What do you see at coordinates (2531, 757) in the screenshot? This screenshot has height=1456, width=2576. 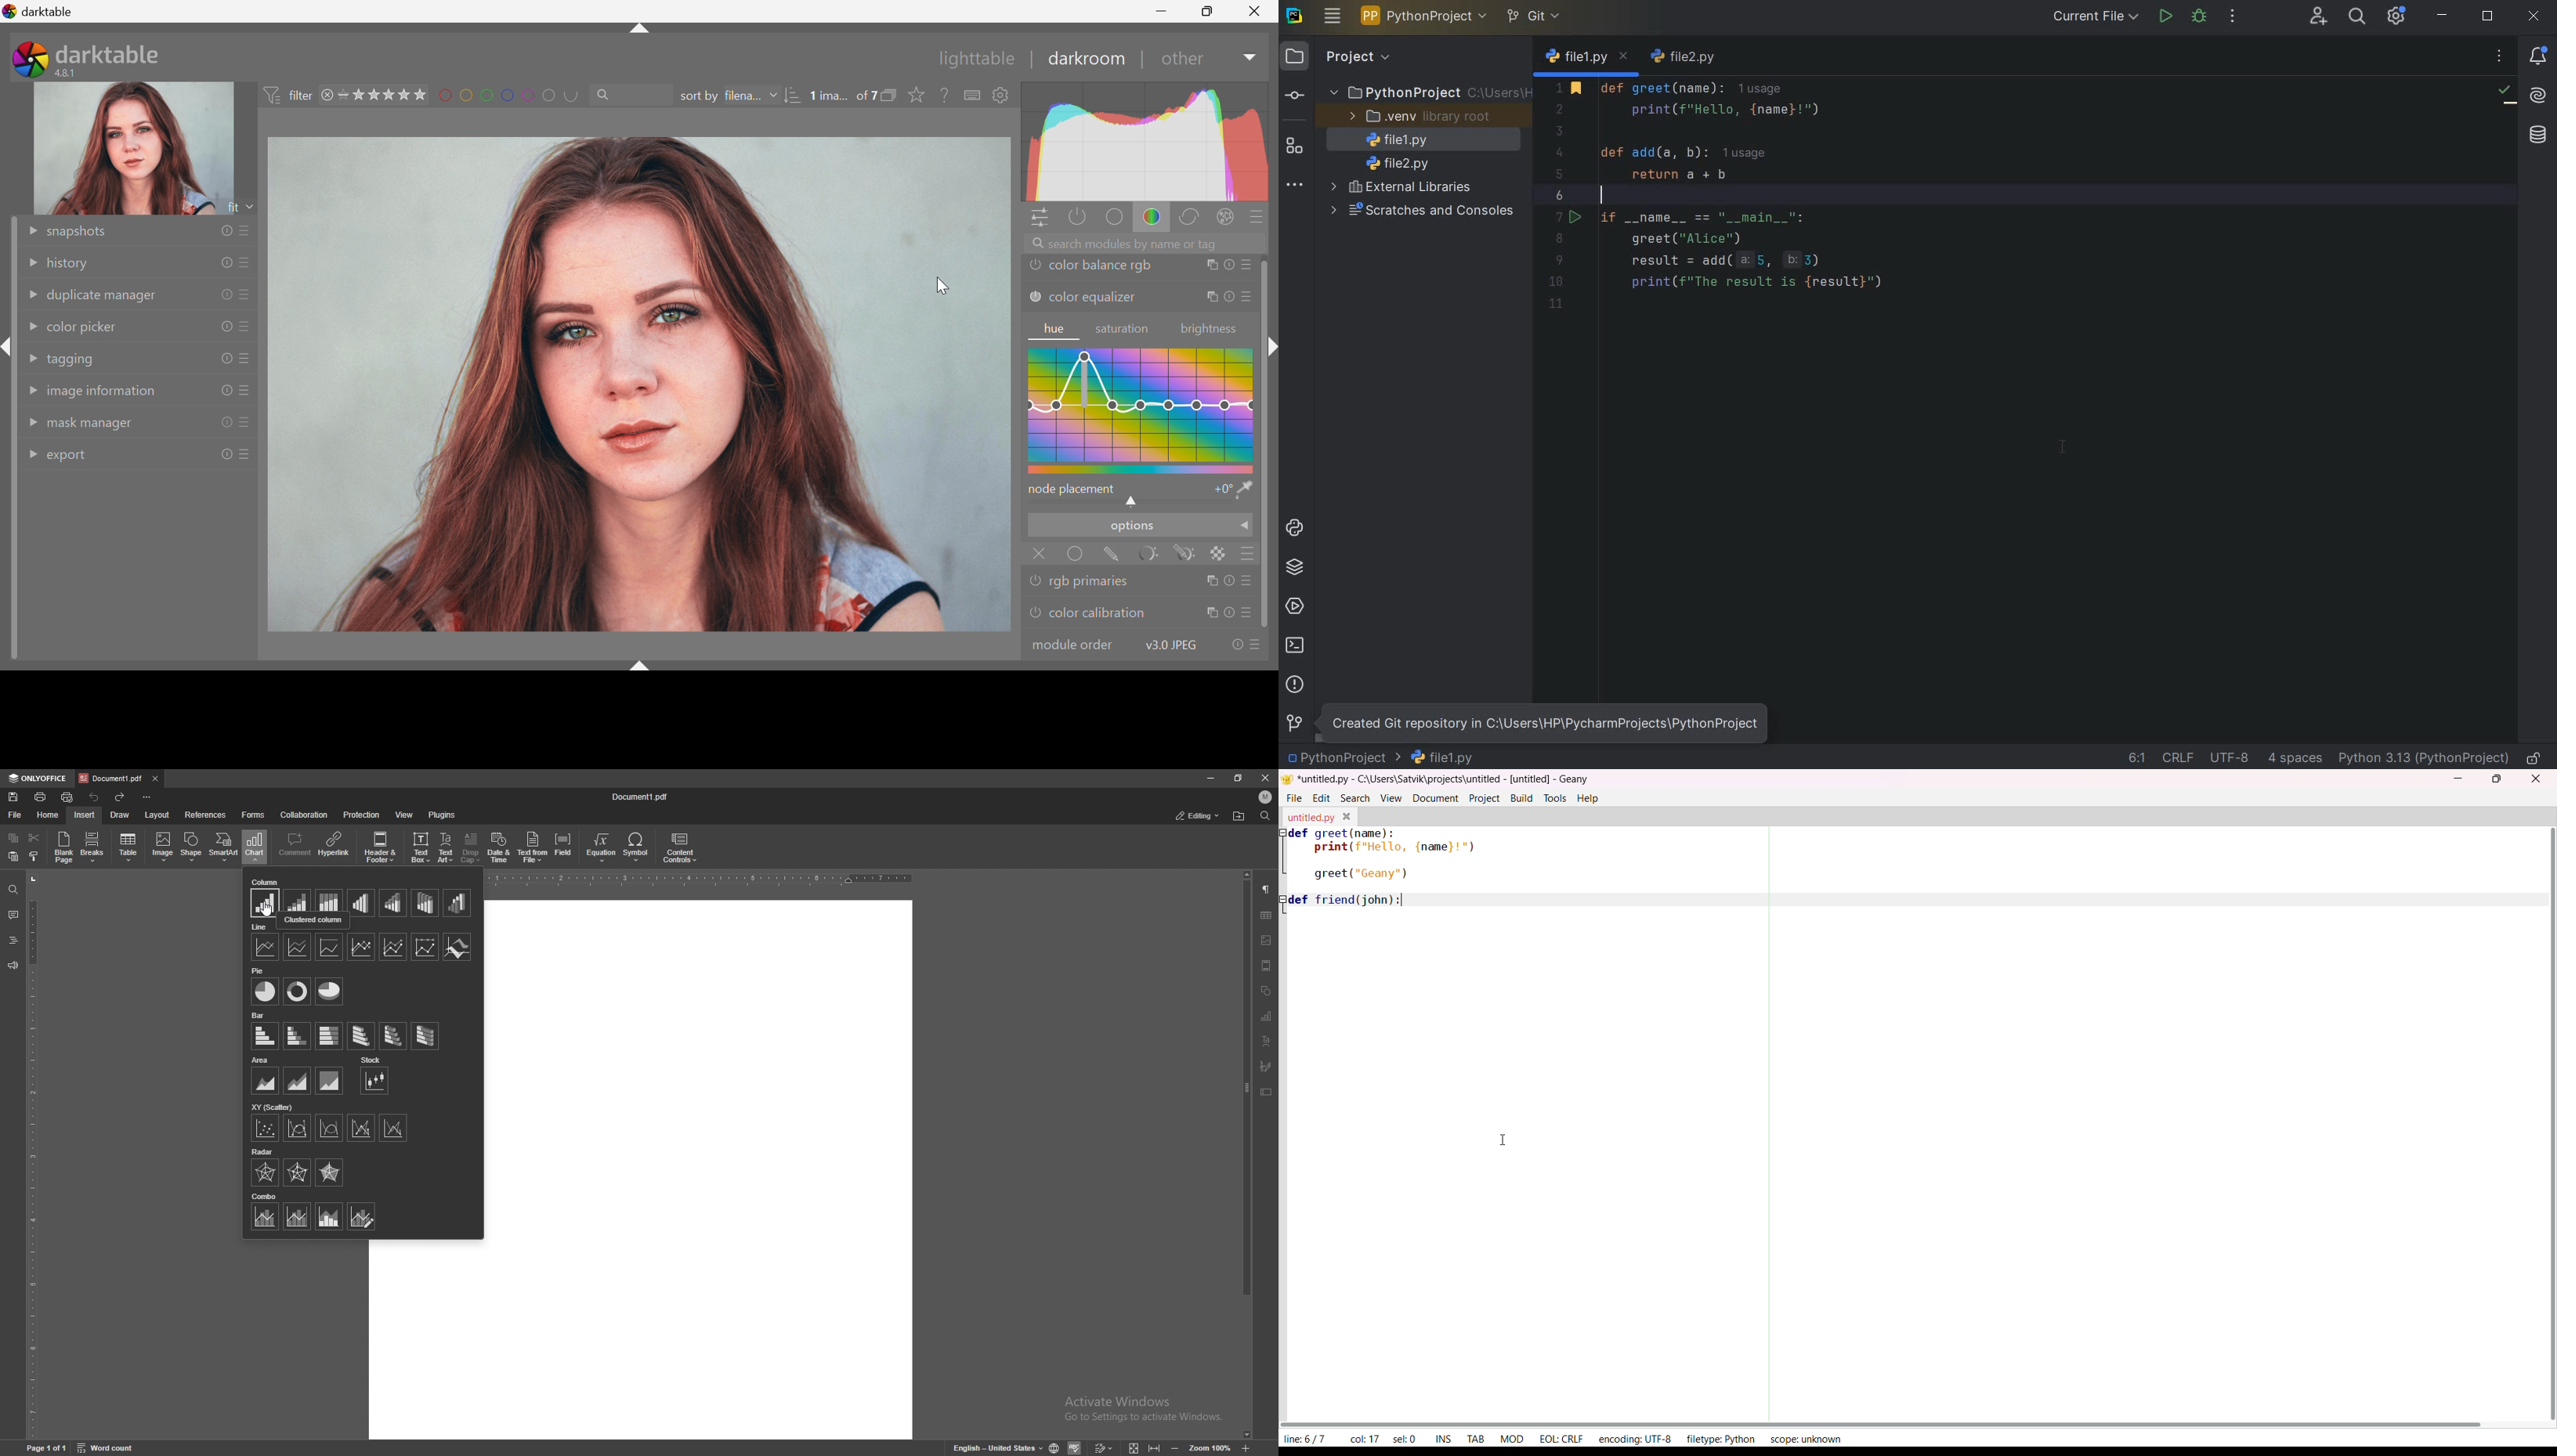 I see `make file ready only` at bounding box center [2531, 757].